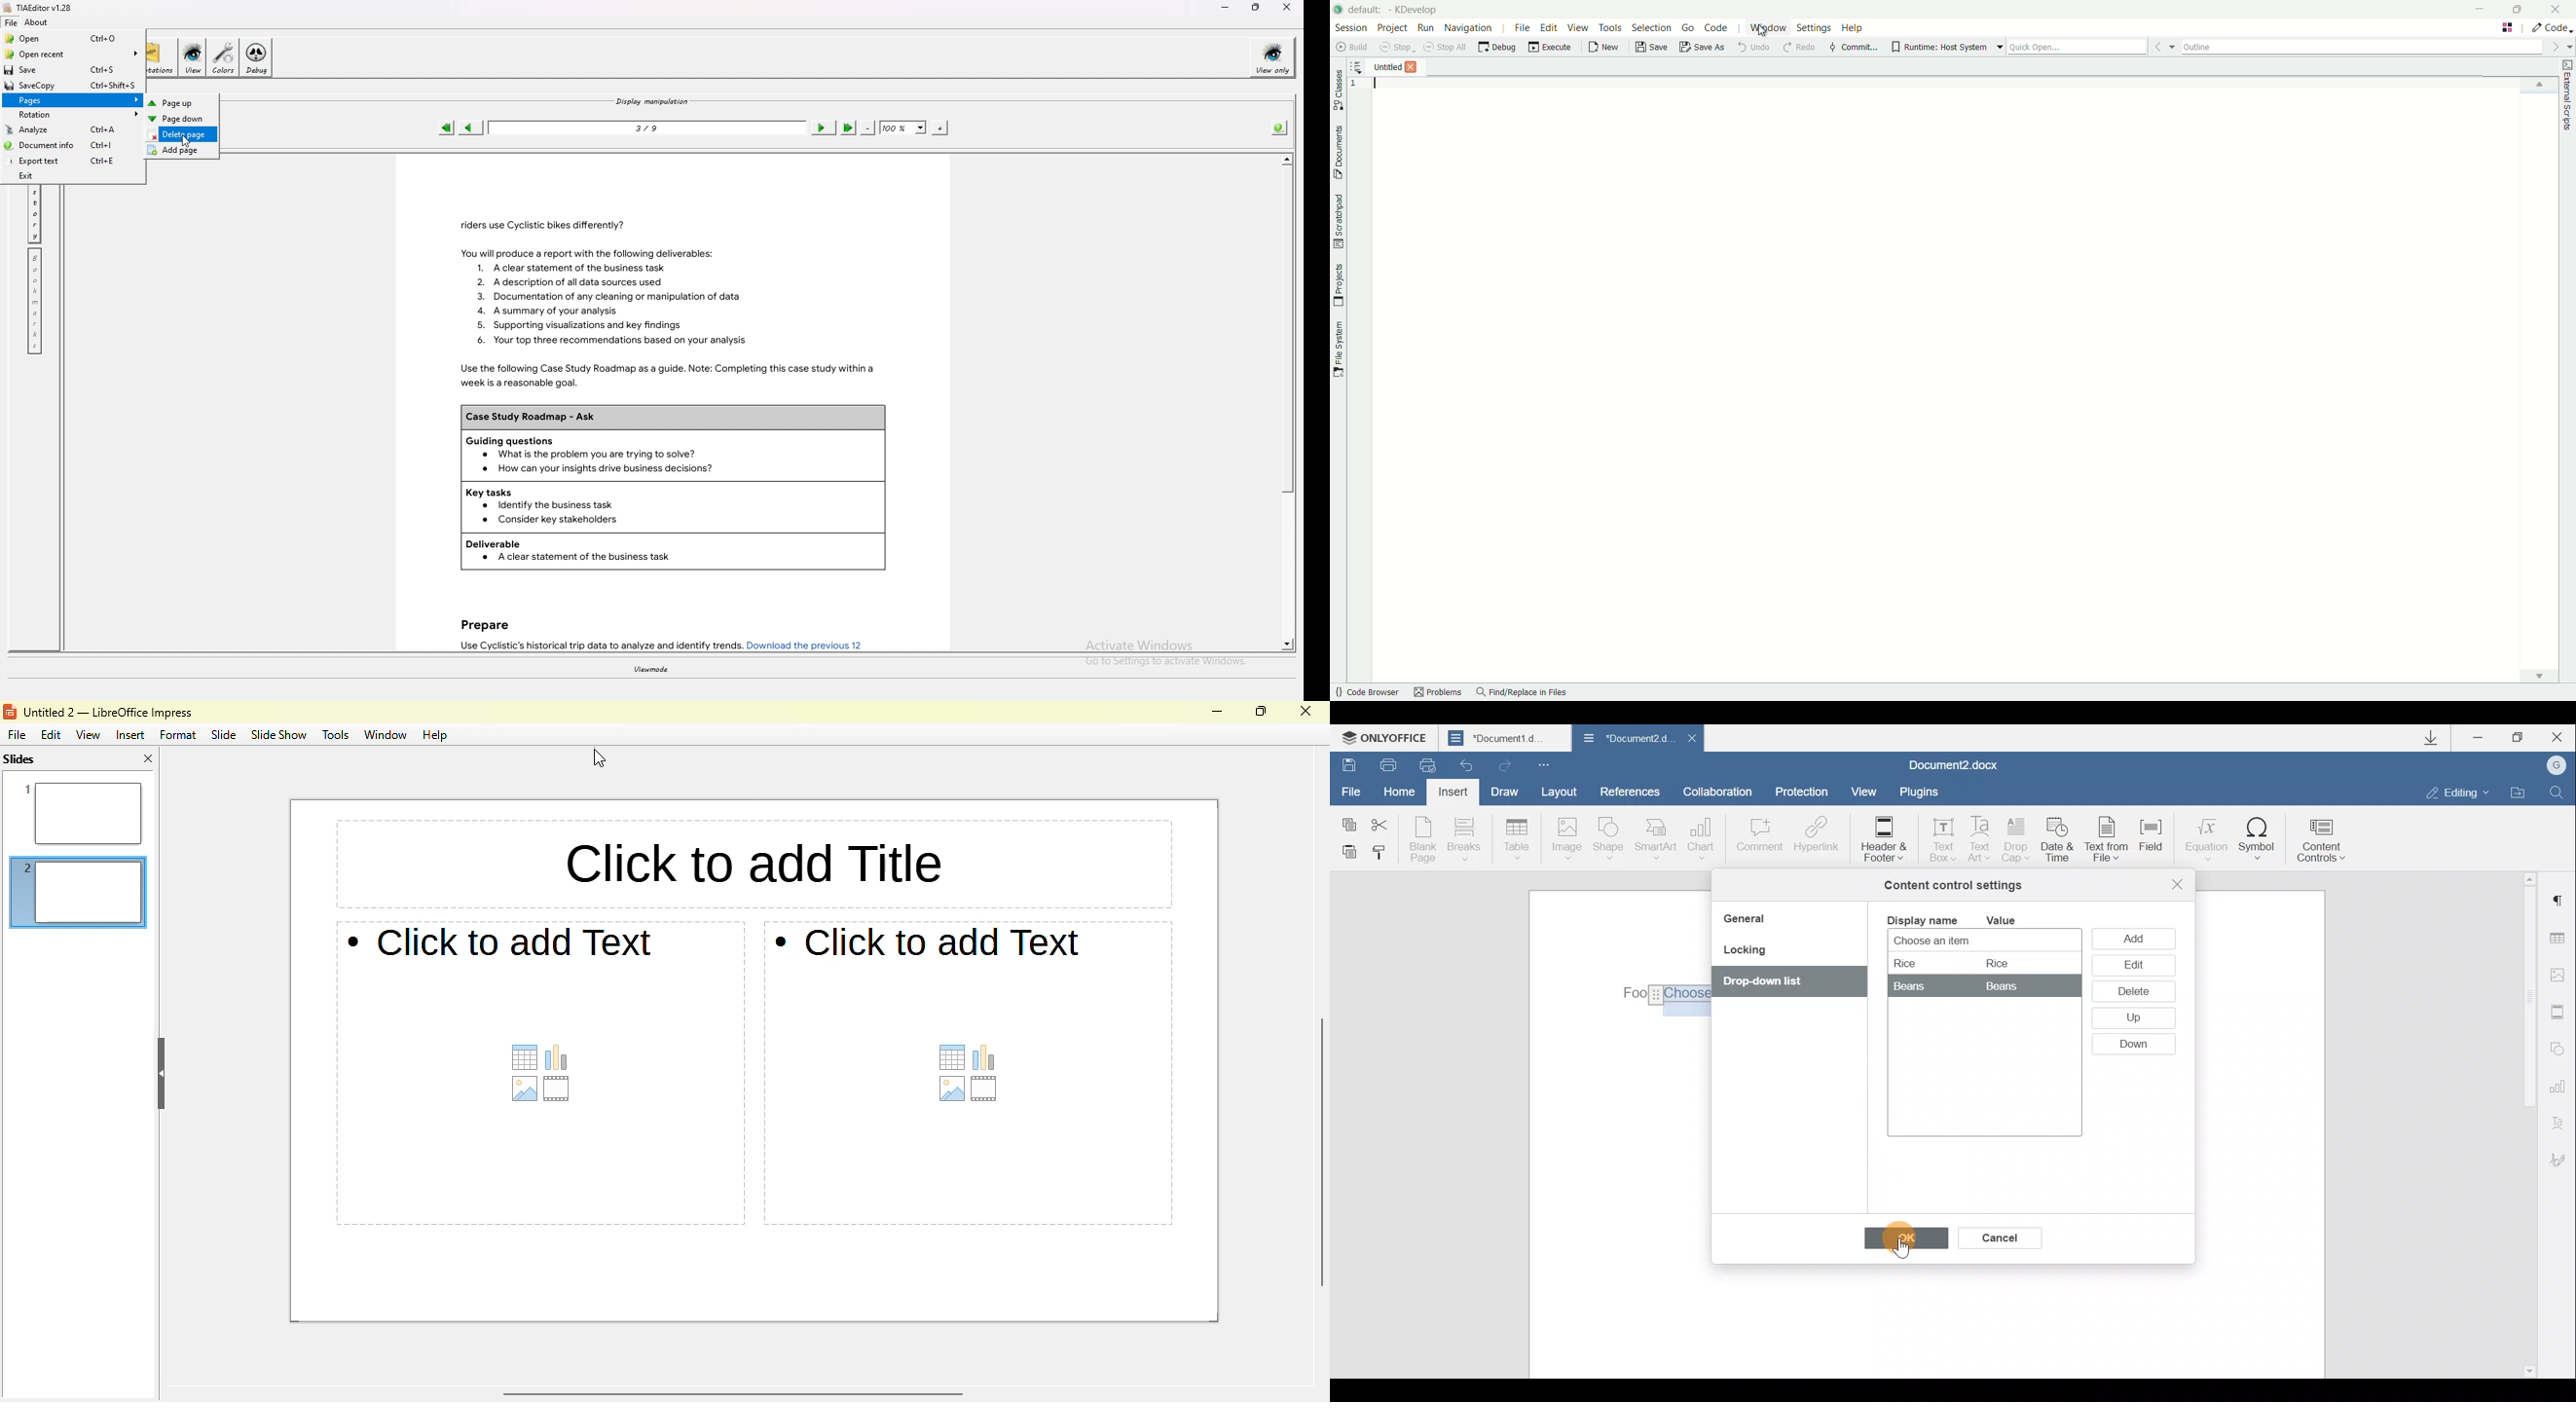 The height and width of the screenshot is (1428, 2576). What do you see at coordinates (1550, 47) in the screenshot?
I see `execute` at bounding box center [1550, 47].